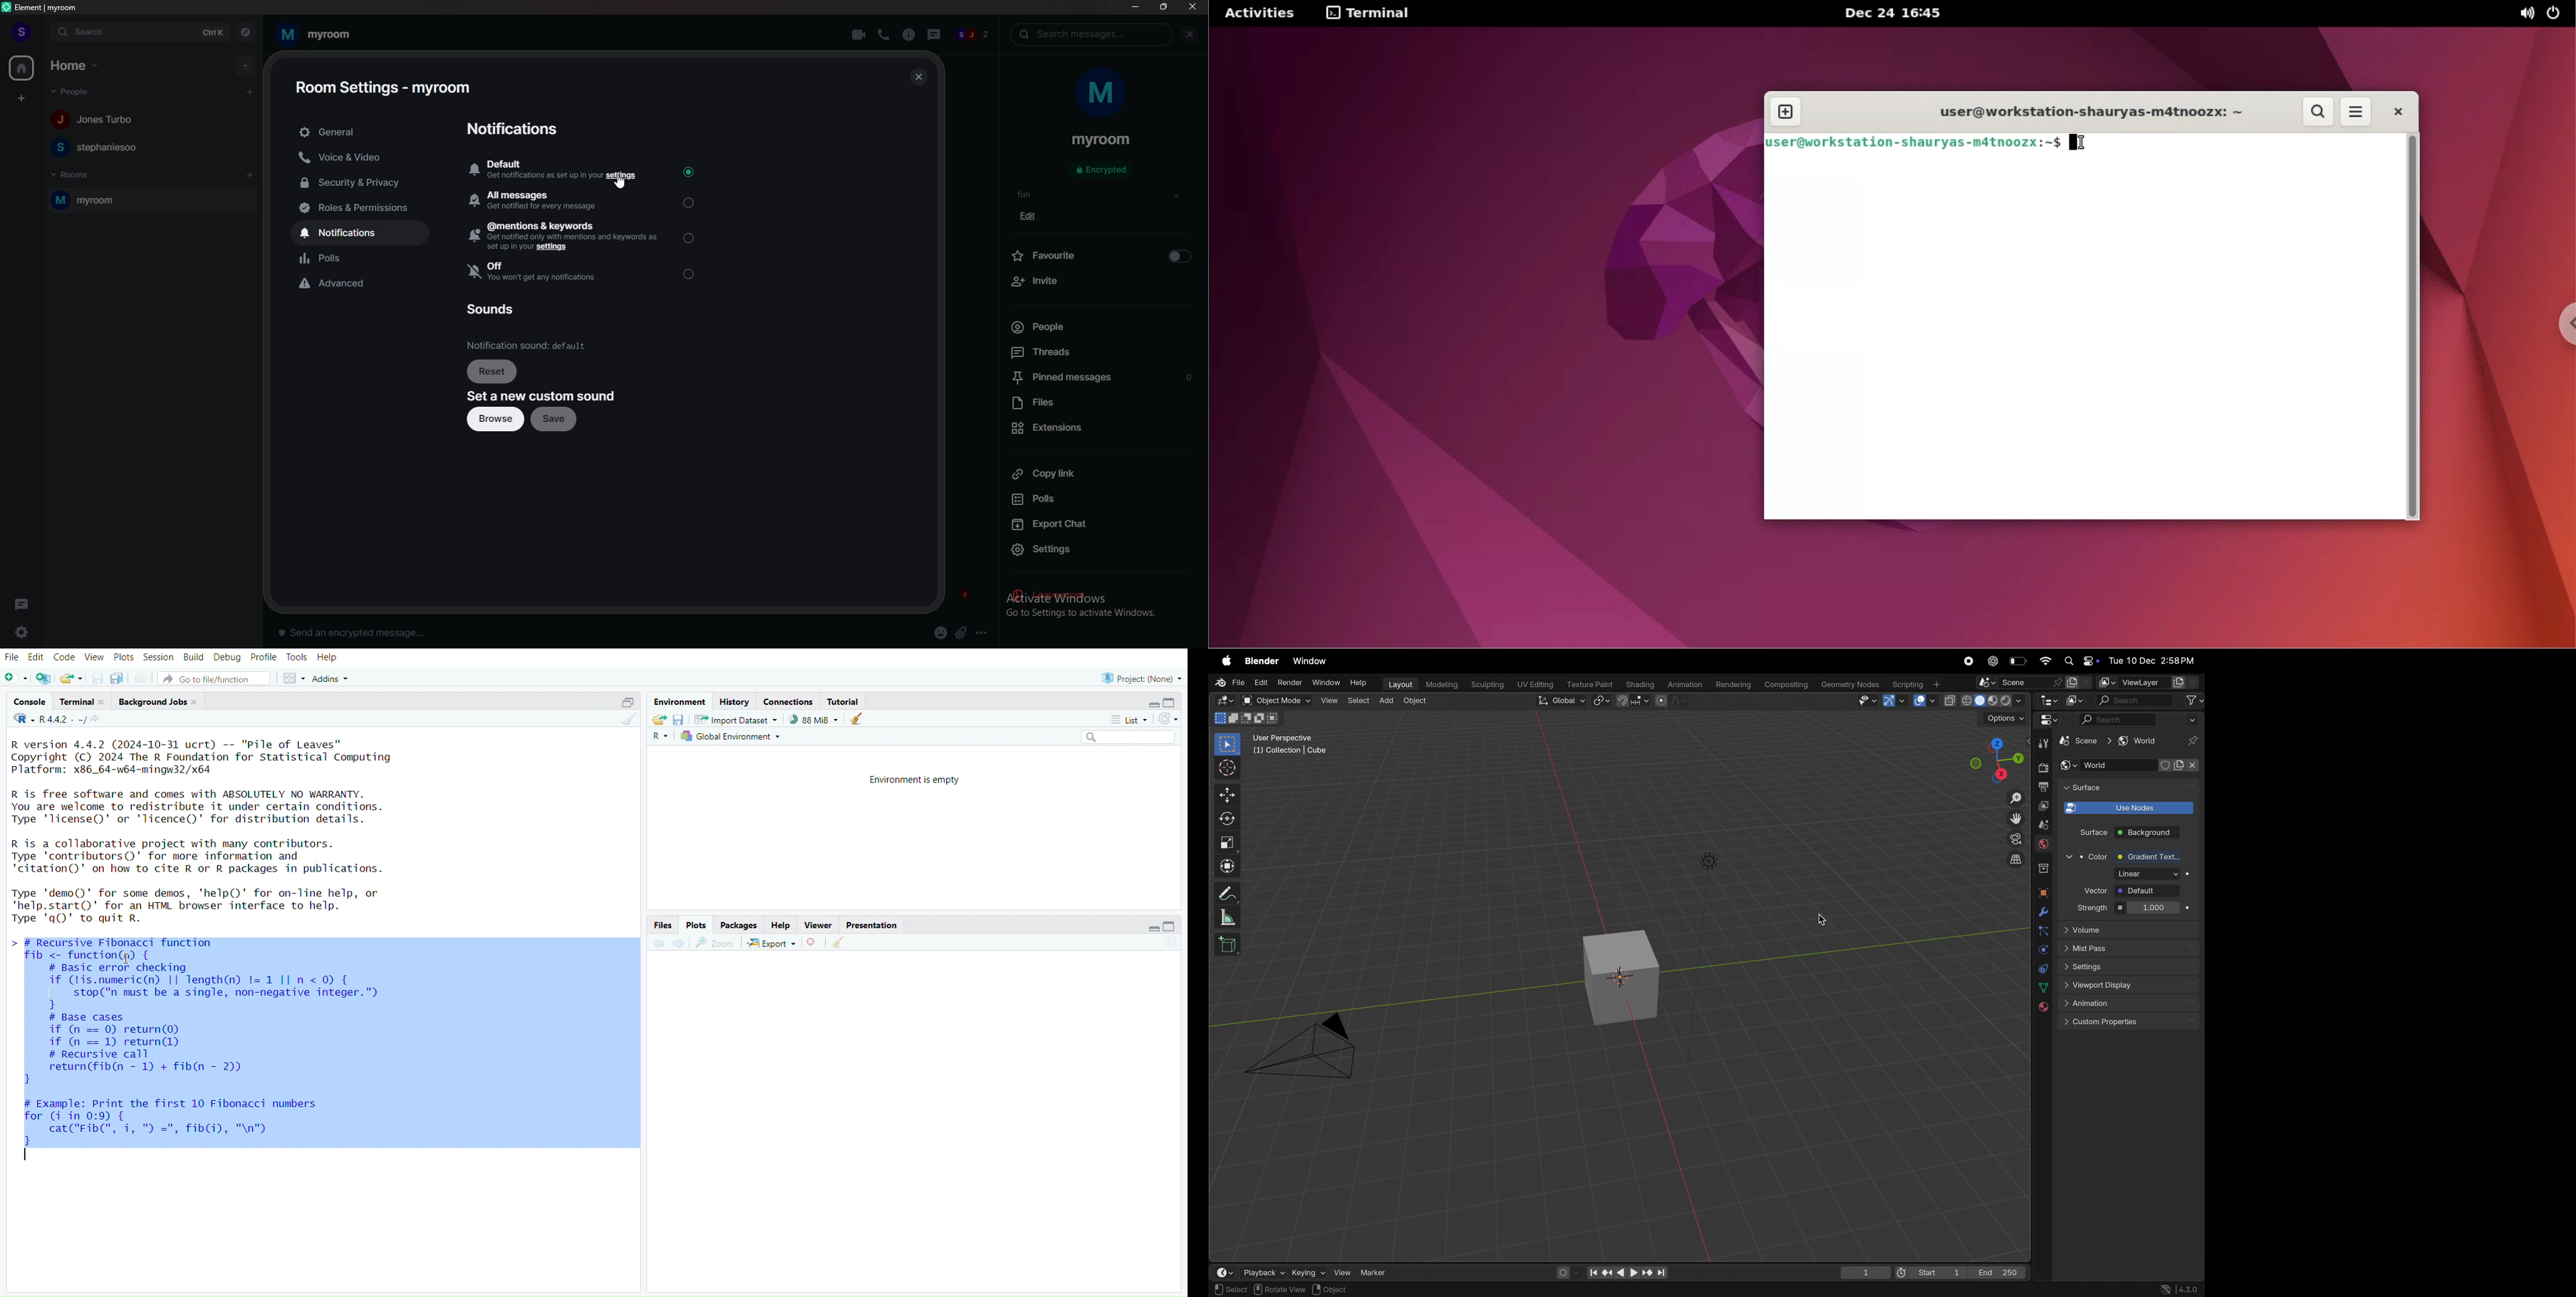  I want to click on playback controls, so click(1625, 1270).